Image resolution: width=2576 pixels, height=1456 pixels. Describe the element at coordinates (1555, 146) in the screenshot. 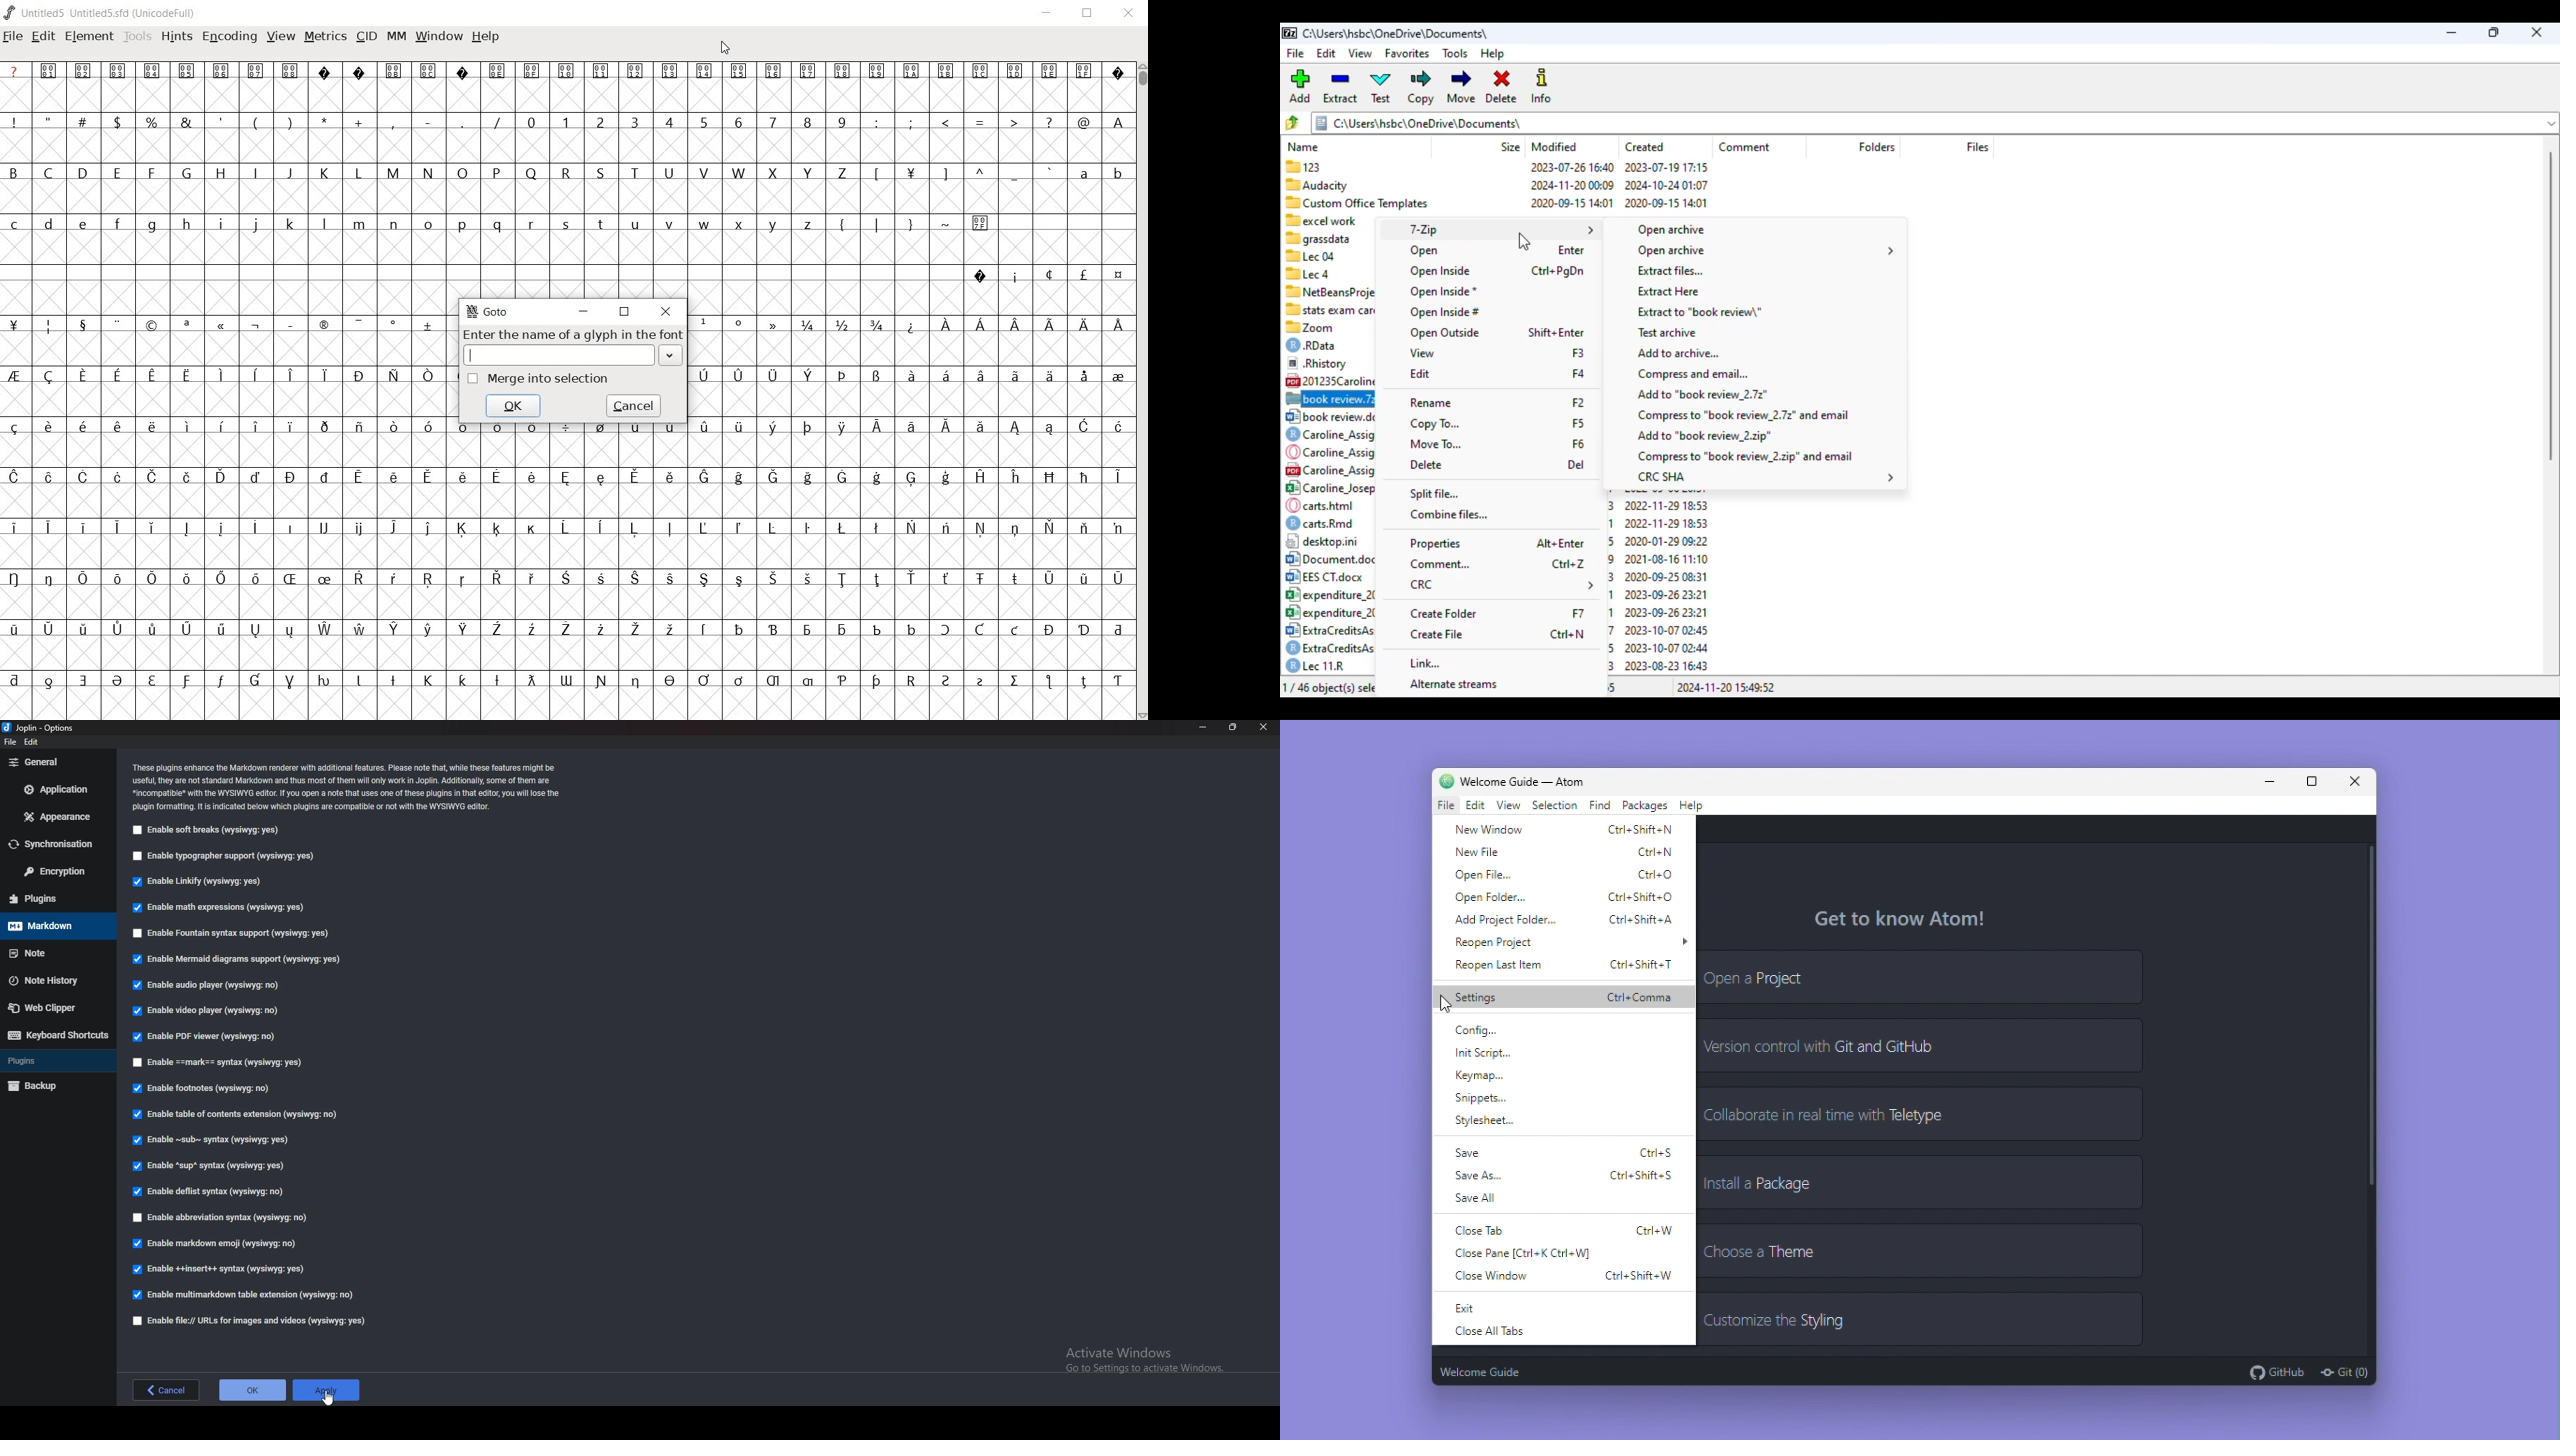

I see `modified` at that location.